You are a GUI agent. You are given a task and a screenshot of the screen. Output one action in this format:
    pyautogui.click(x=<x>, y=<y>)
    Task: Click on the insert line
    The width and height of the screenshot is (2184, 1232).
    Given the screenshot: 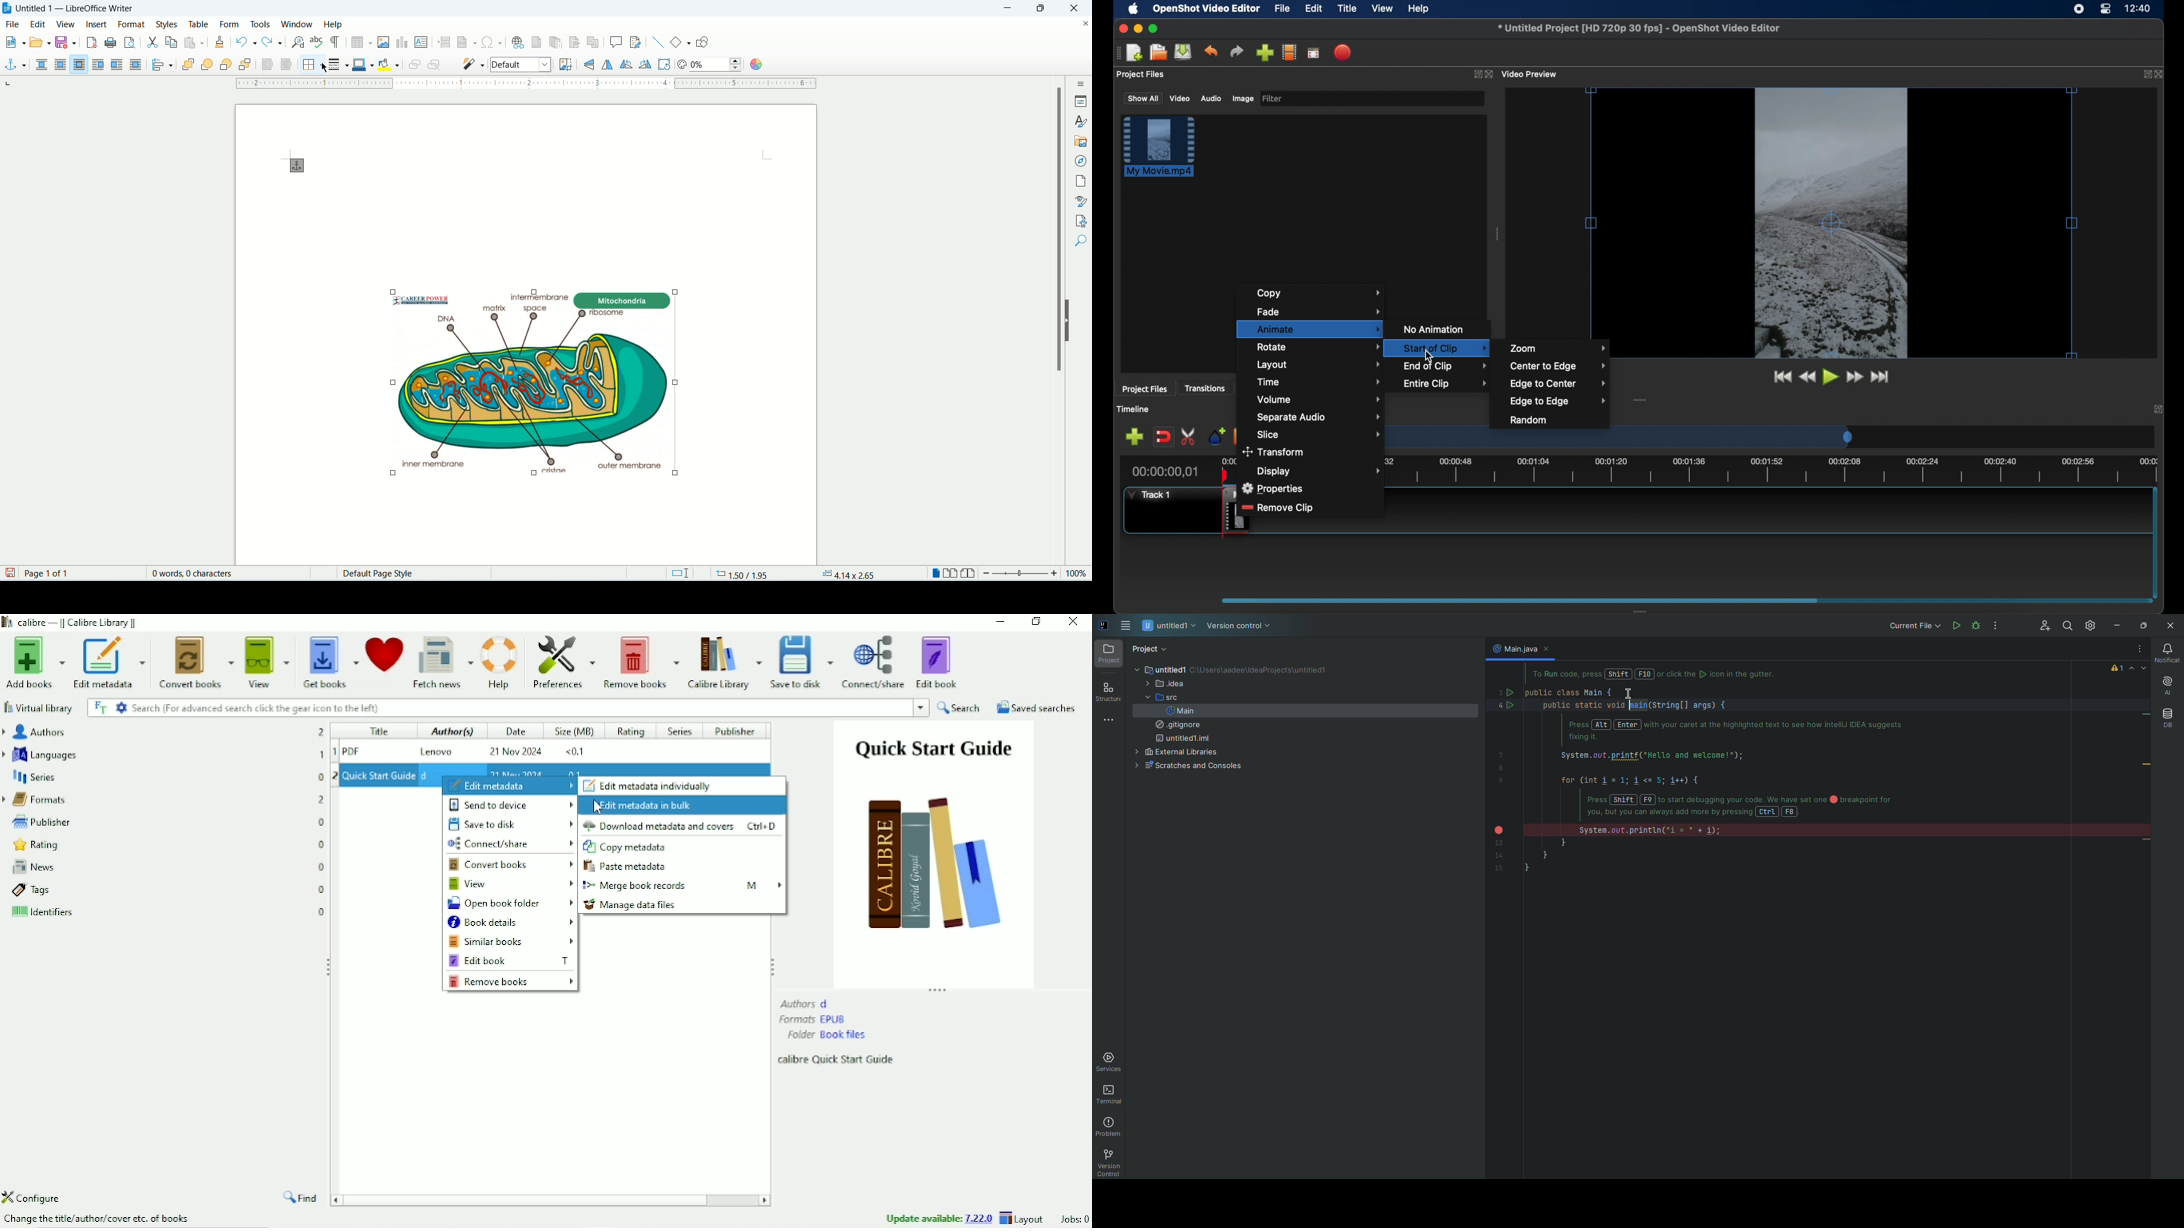 What is the action you would take?
    pyautogui.click(x=658, y=42)
    